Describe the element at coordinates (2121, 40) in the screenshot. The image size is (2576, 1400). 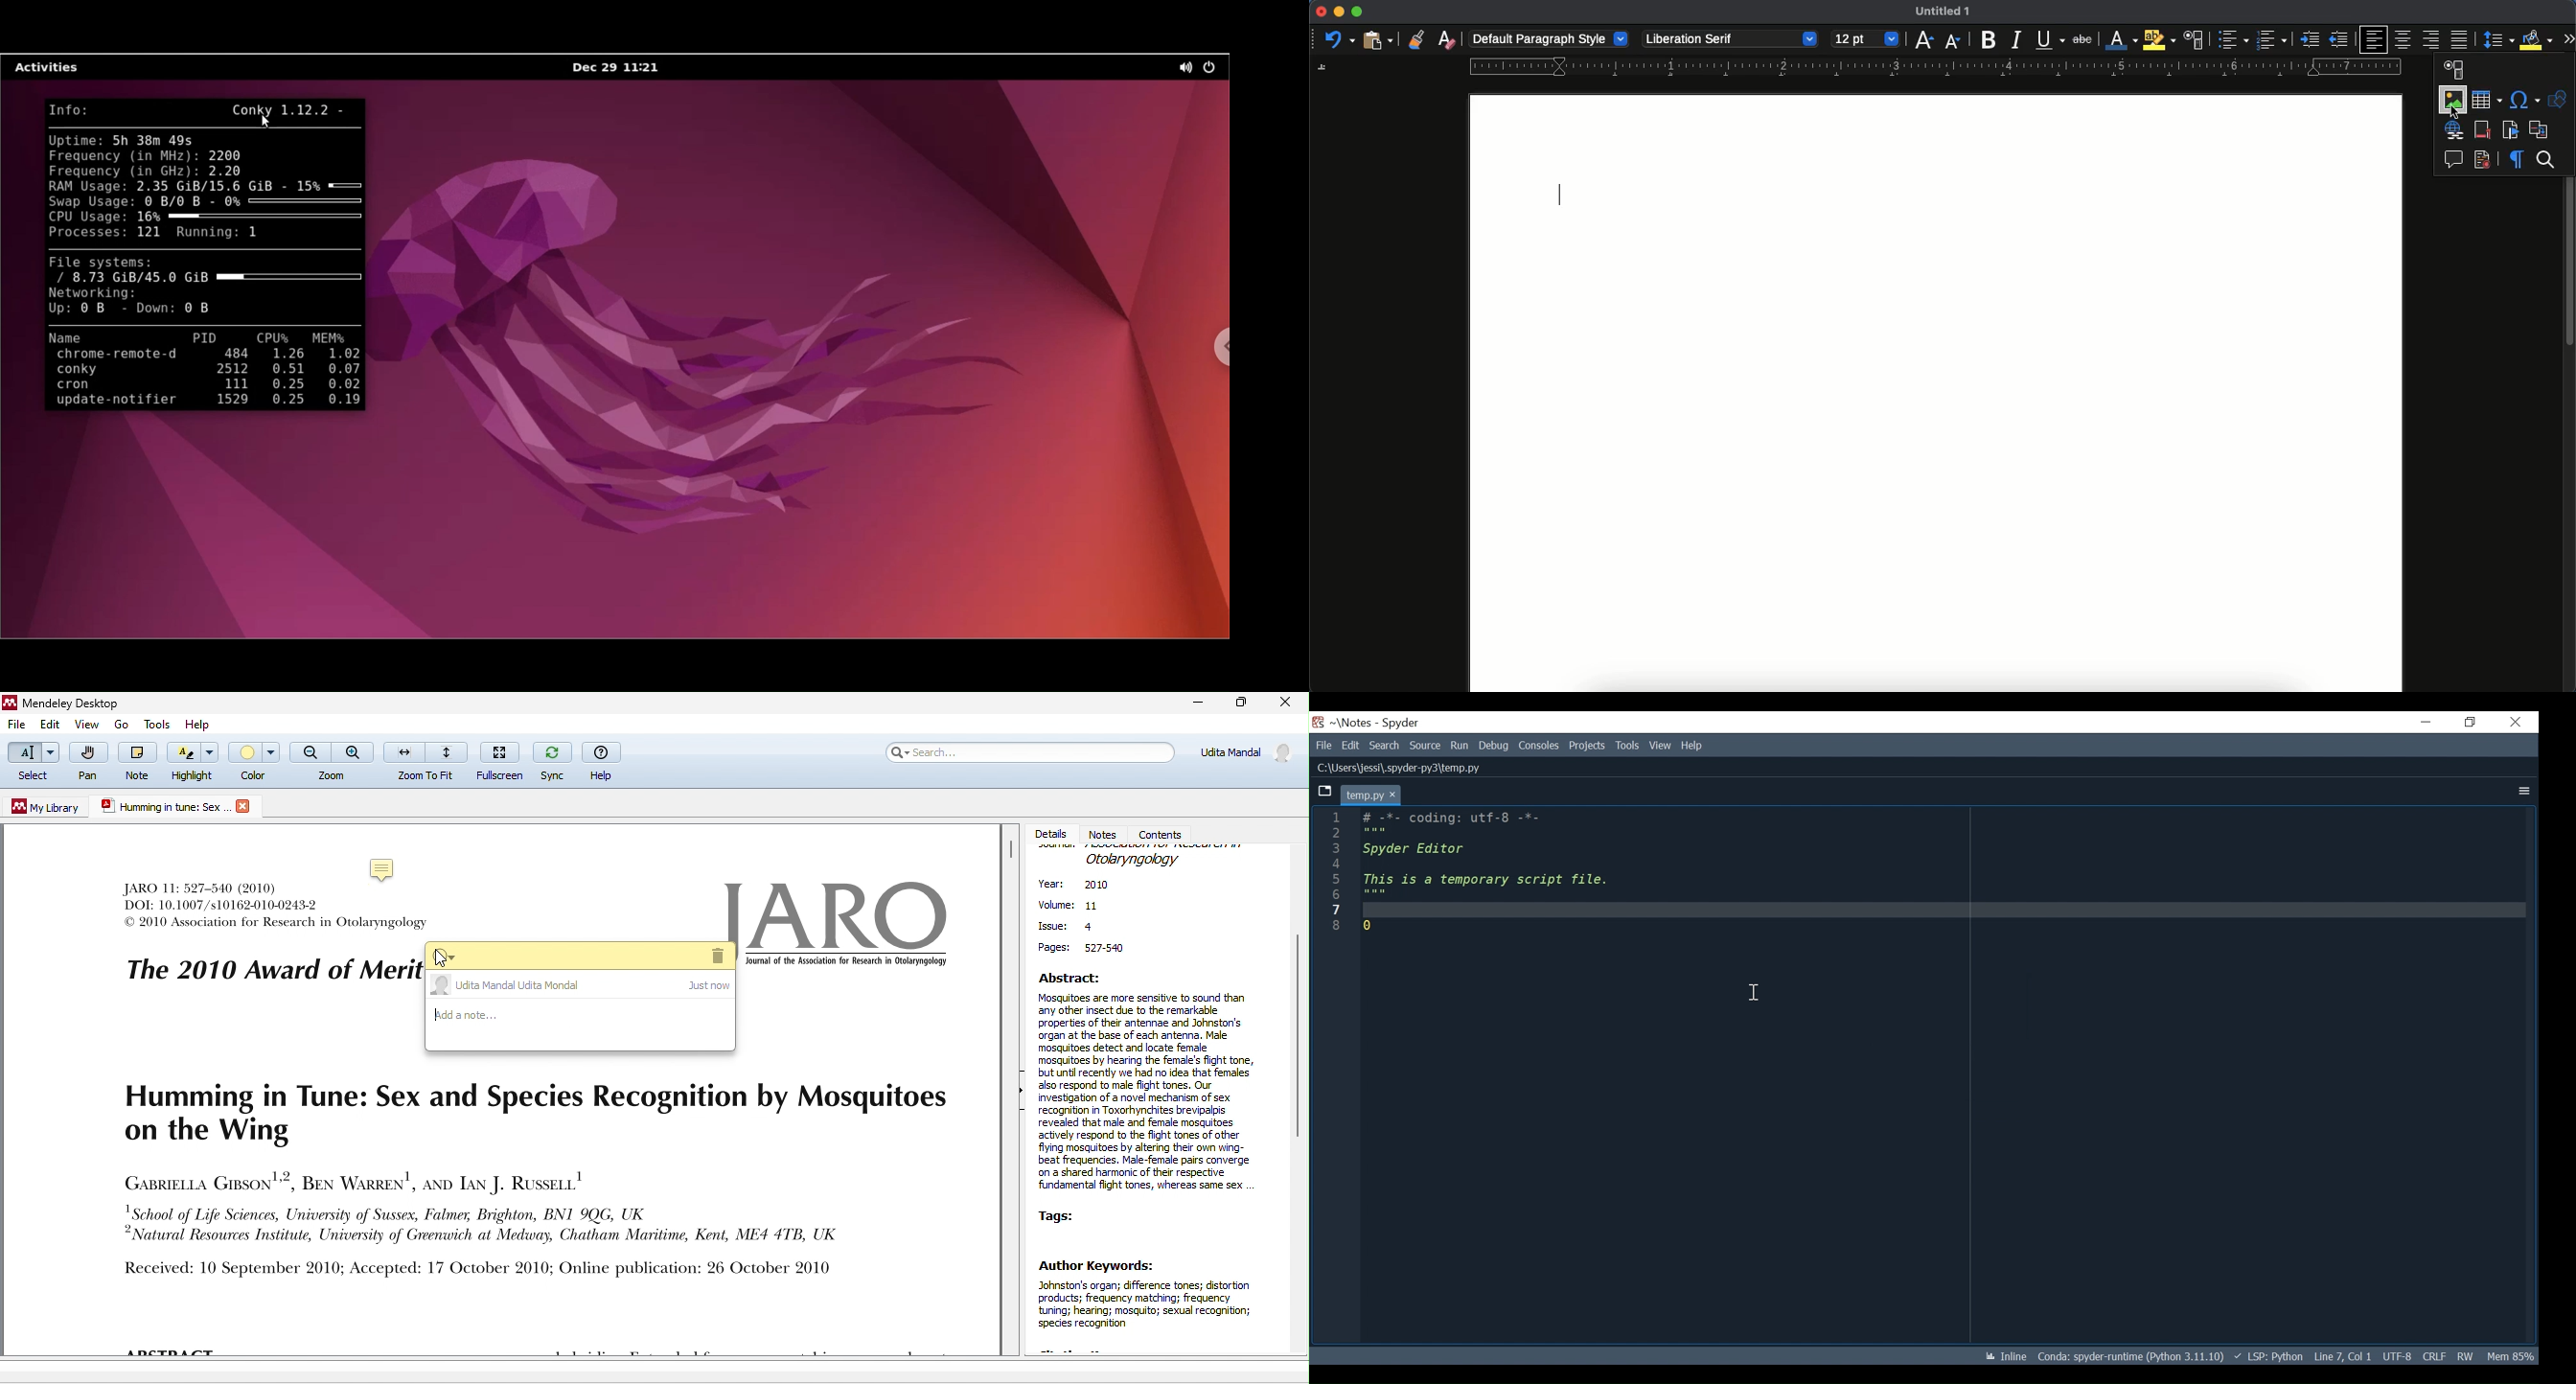
I see `font color` at that location.